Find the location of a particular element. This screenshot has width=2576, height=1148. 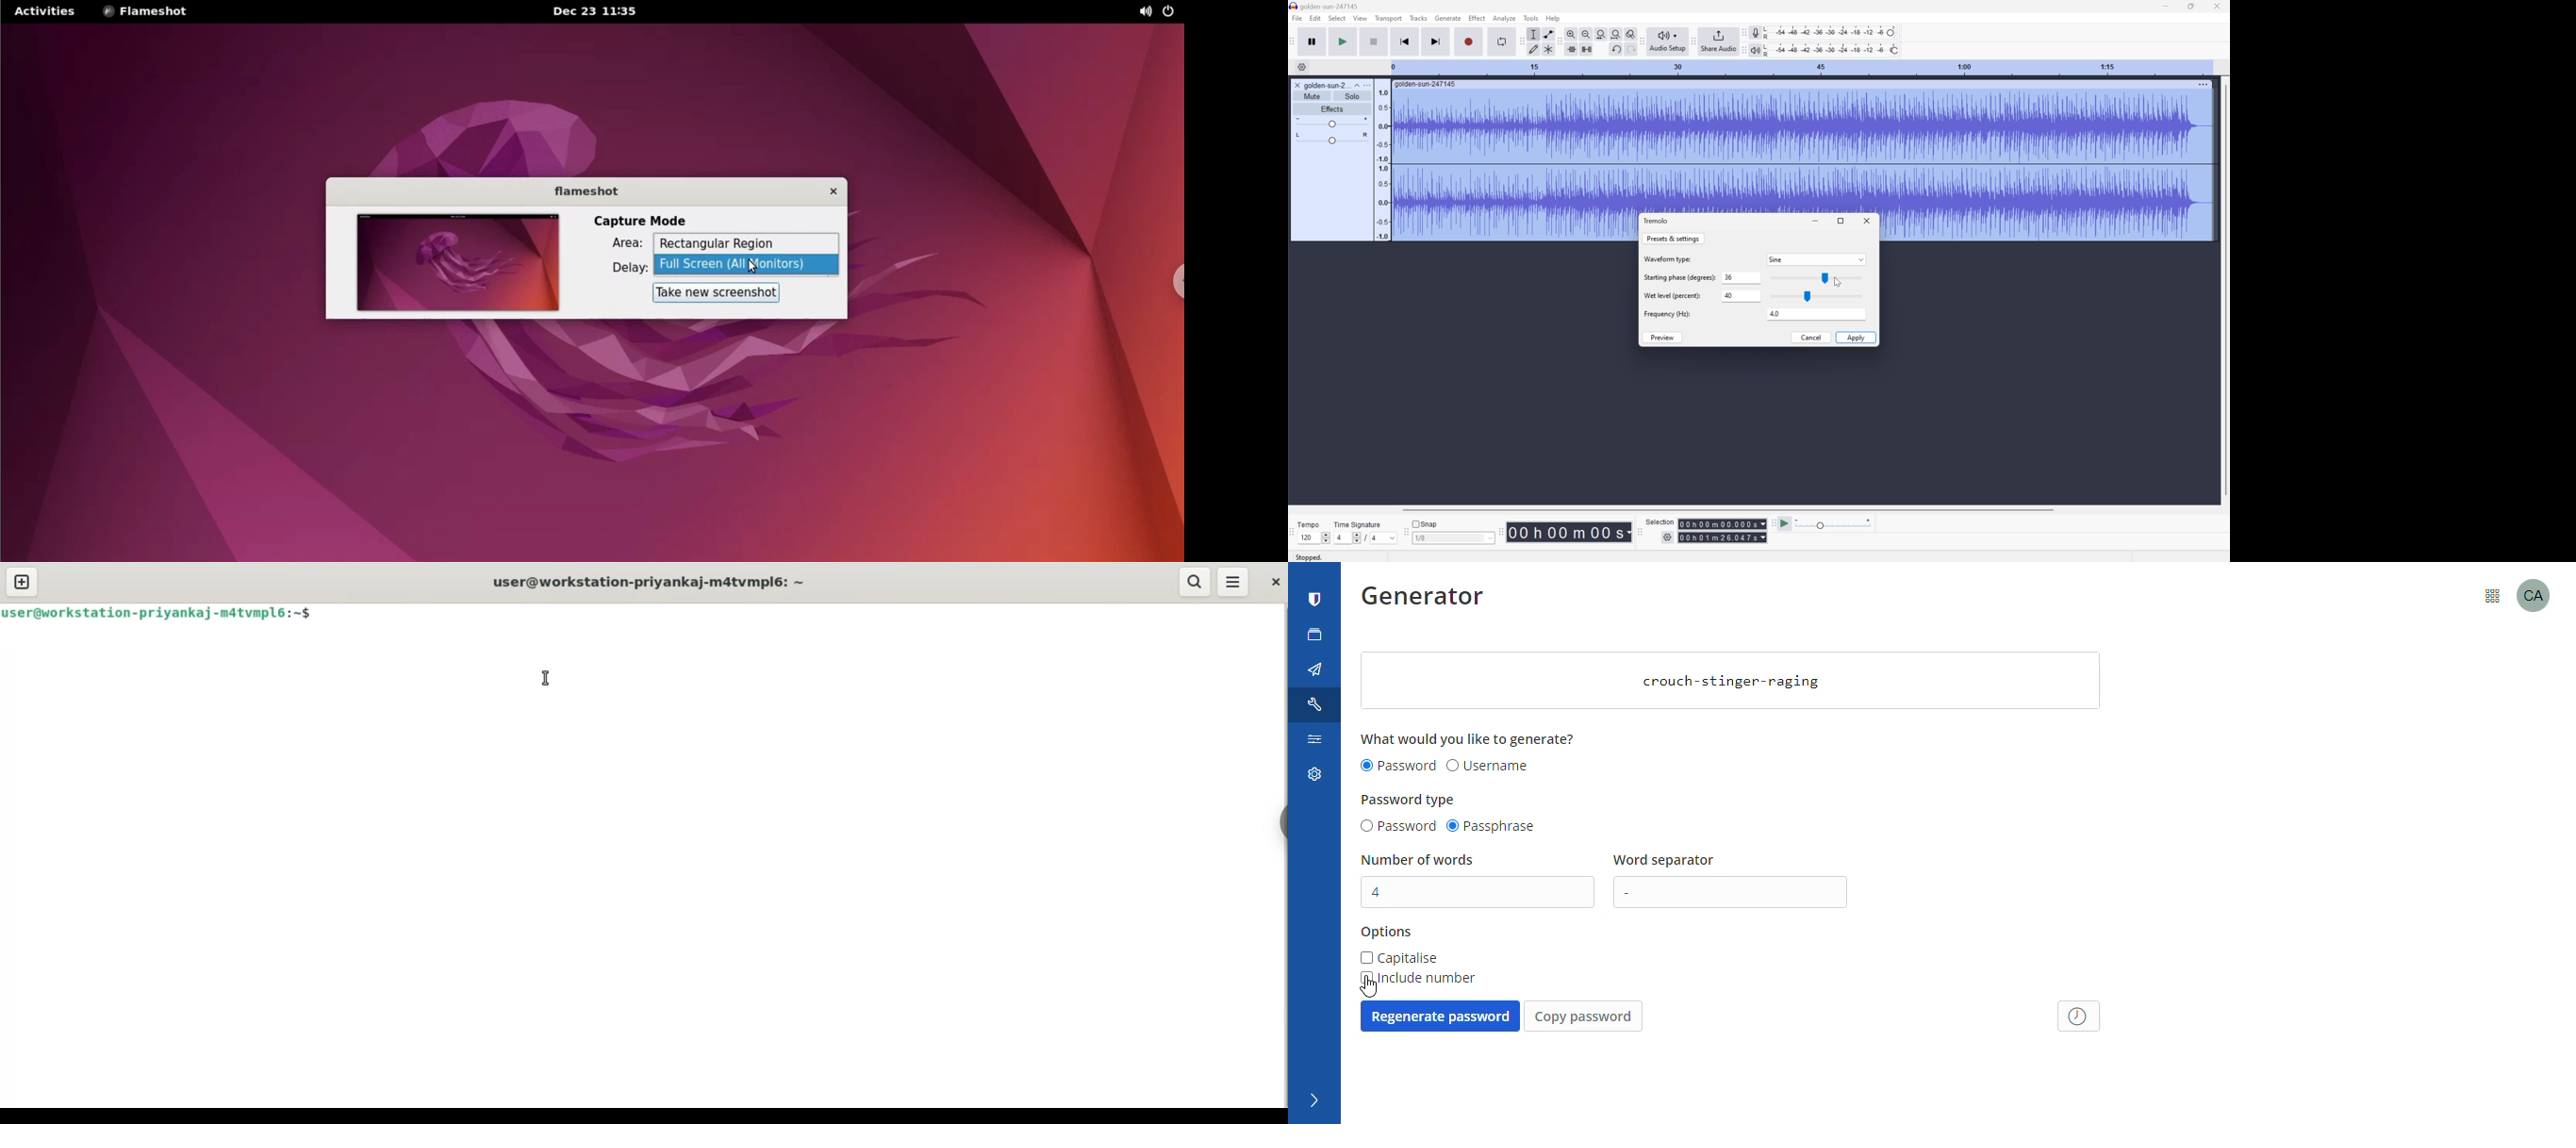

Stopped is located at coordinates (1309, 558).